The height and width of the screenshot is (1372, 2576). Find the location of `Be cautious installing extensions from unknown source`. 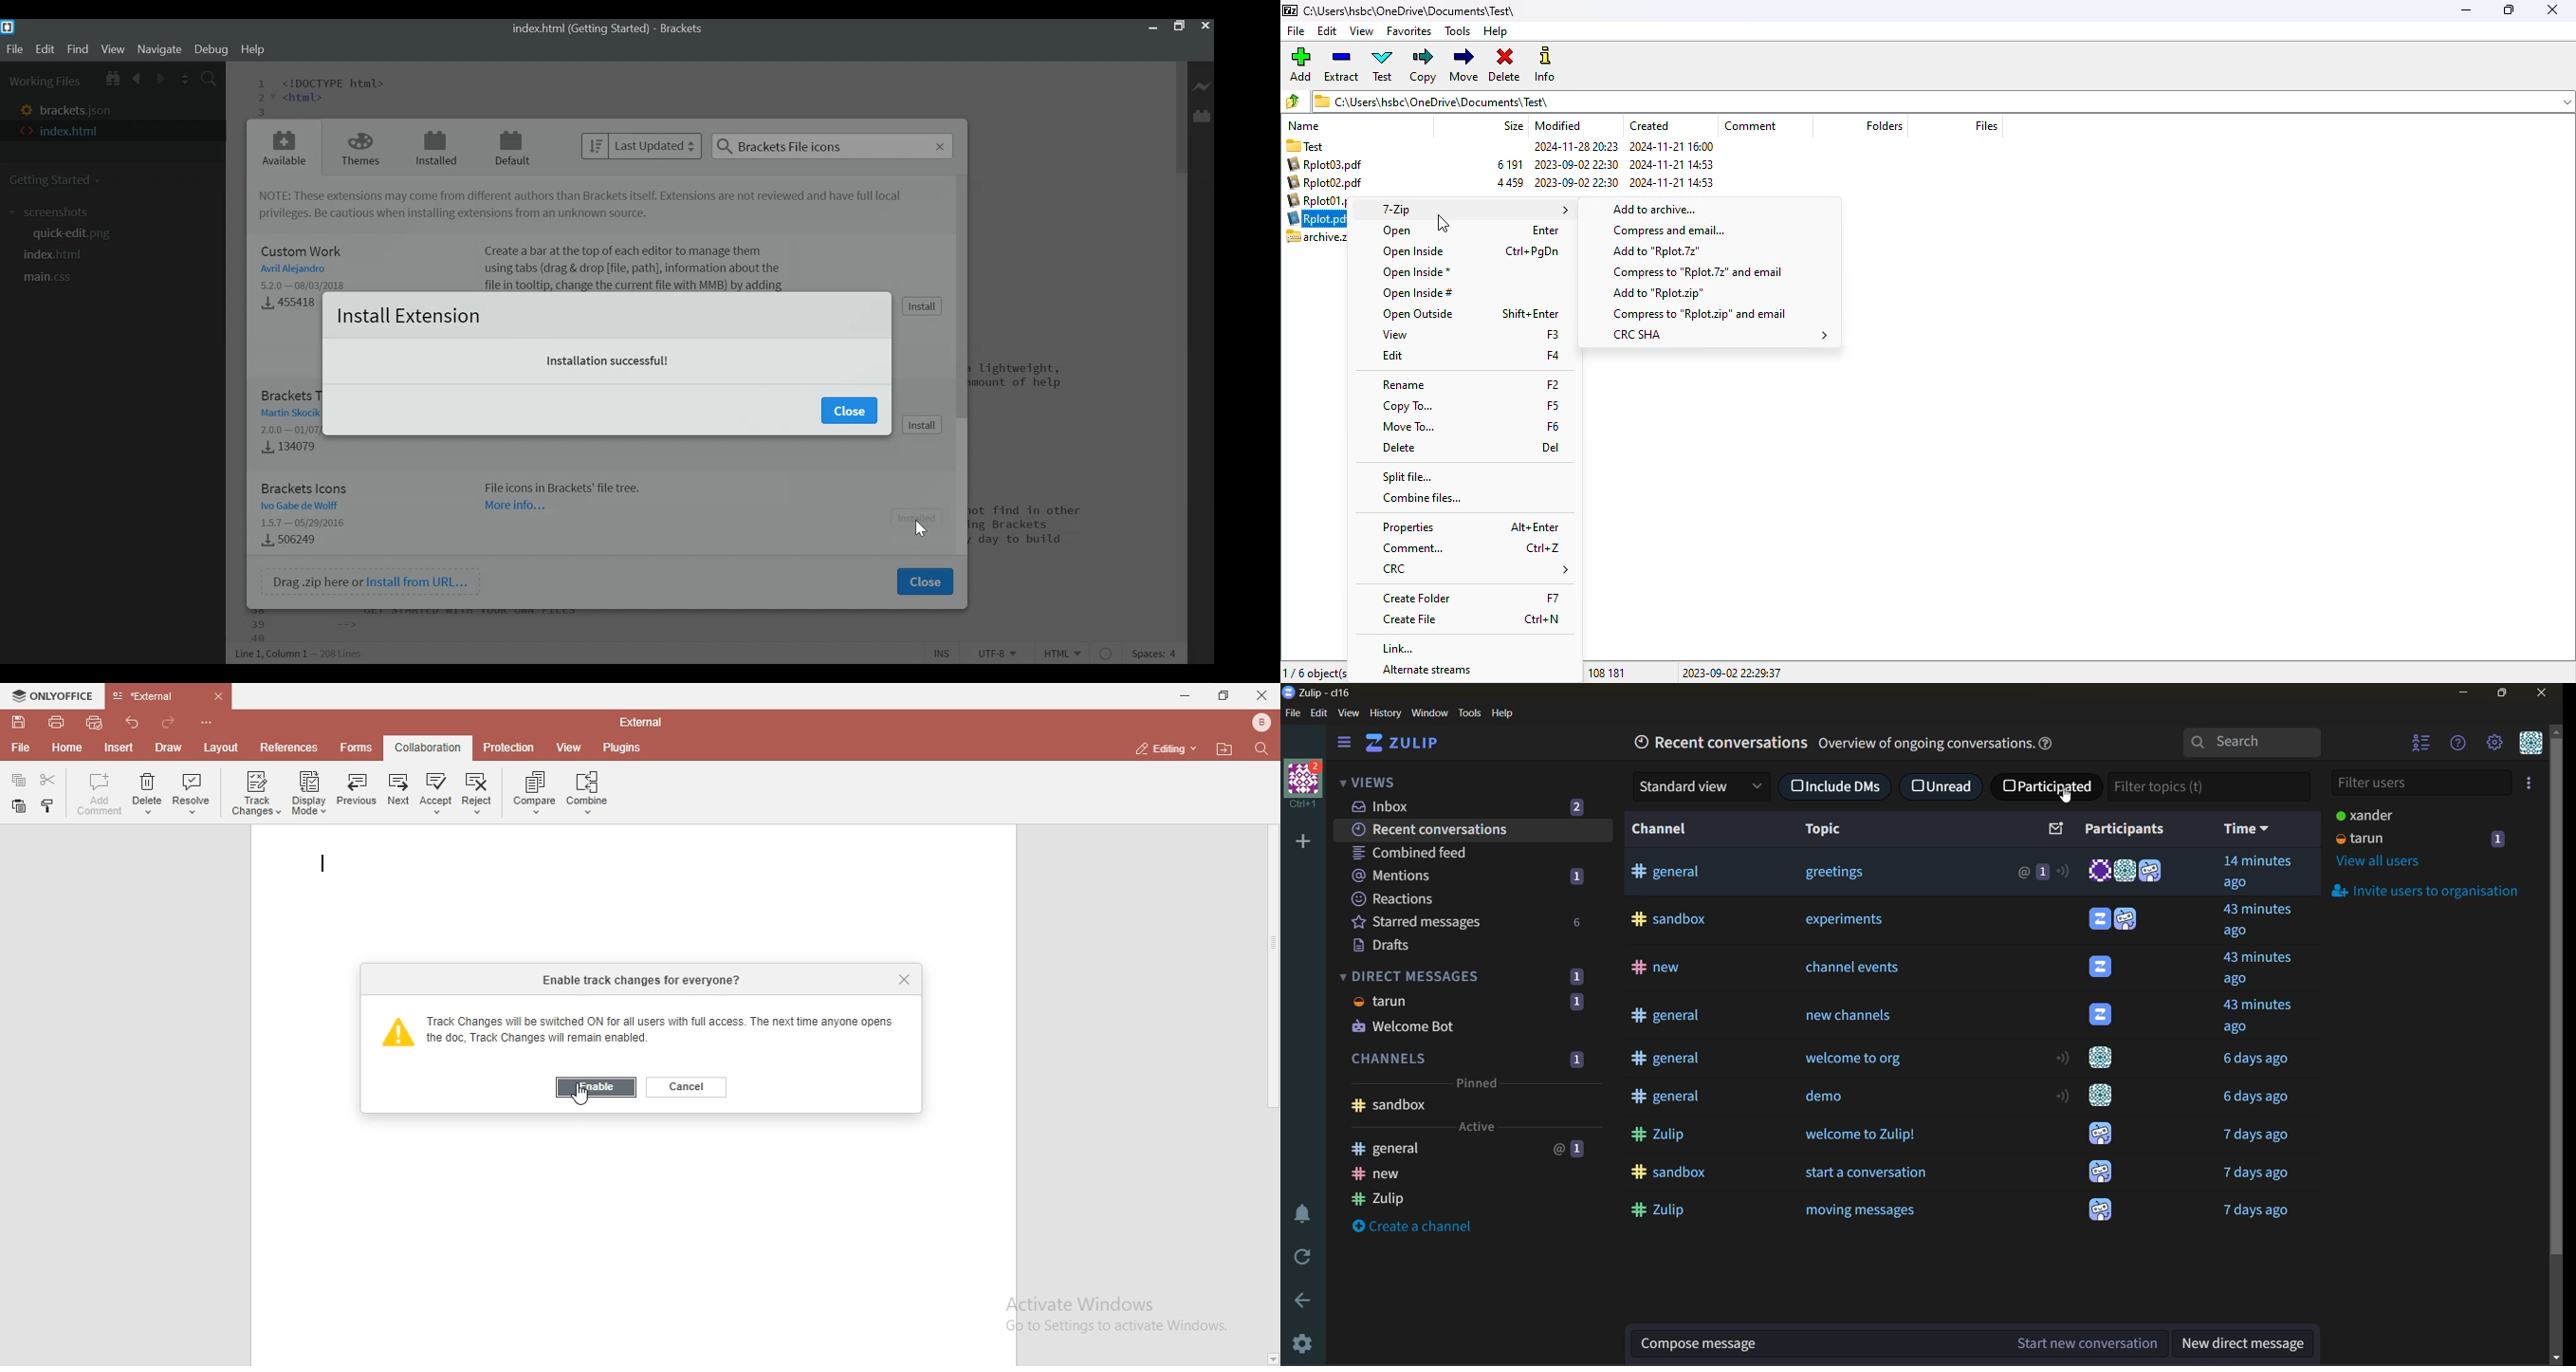

Be cautious installing extensions from unknown source is located at coordinates (452, 214).